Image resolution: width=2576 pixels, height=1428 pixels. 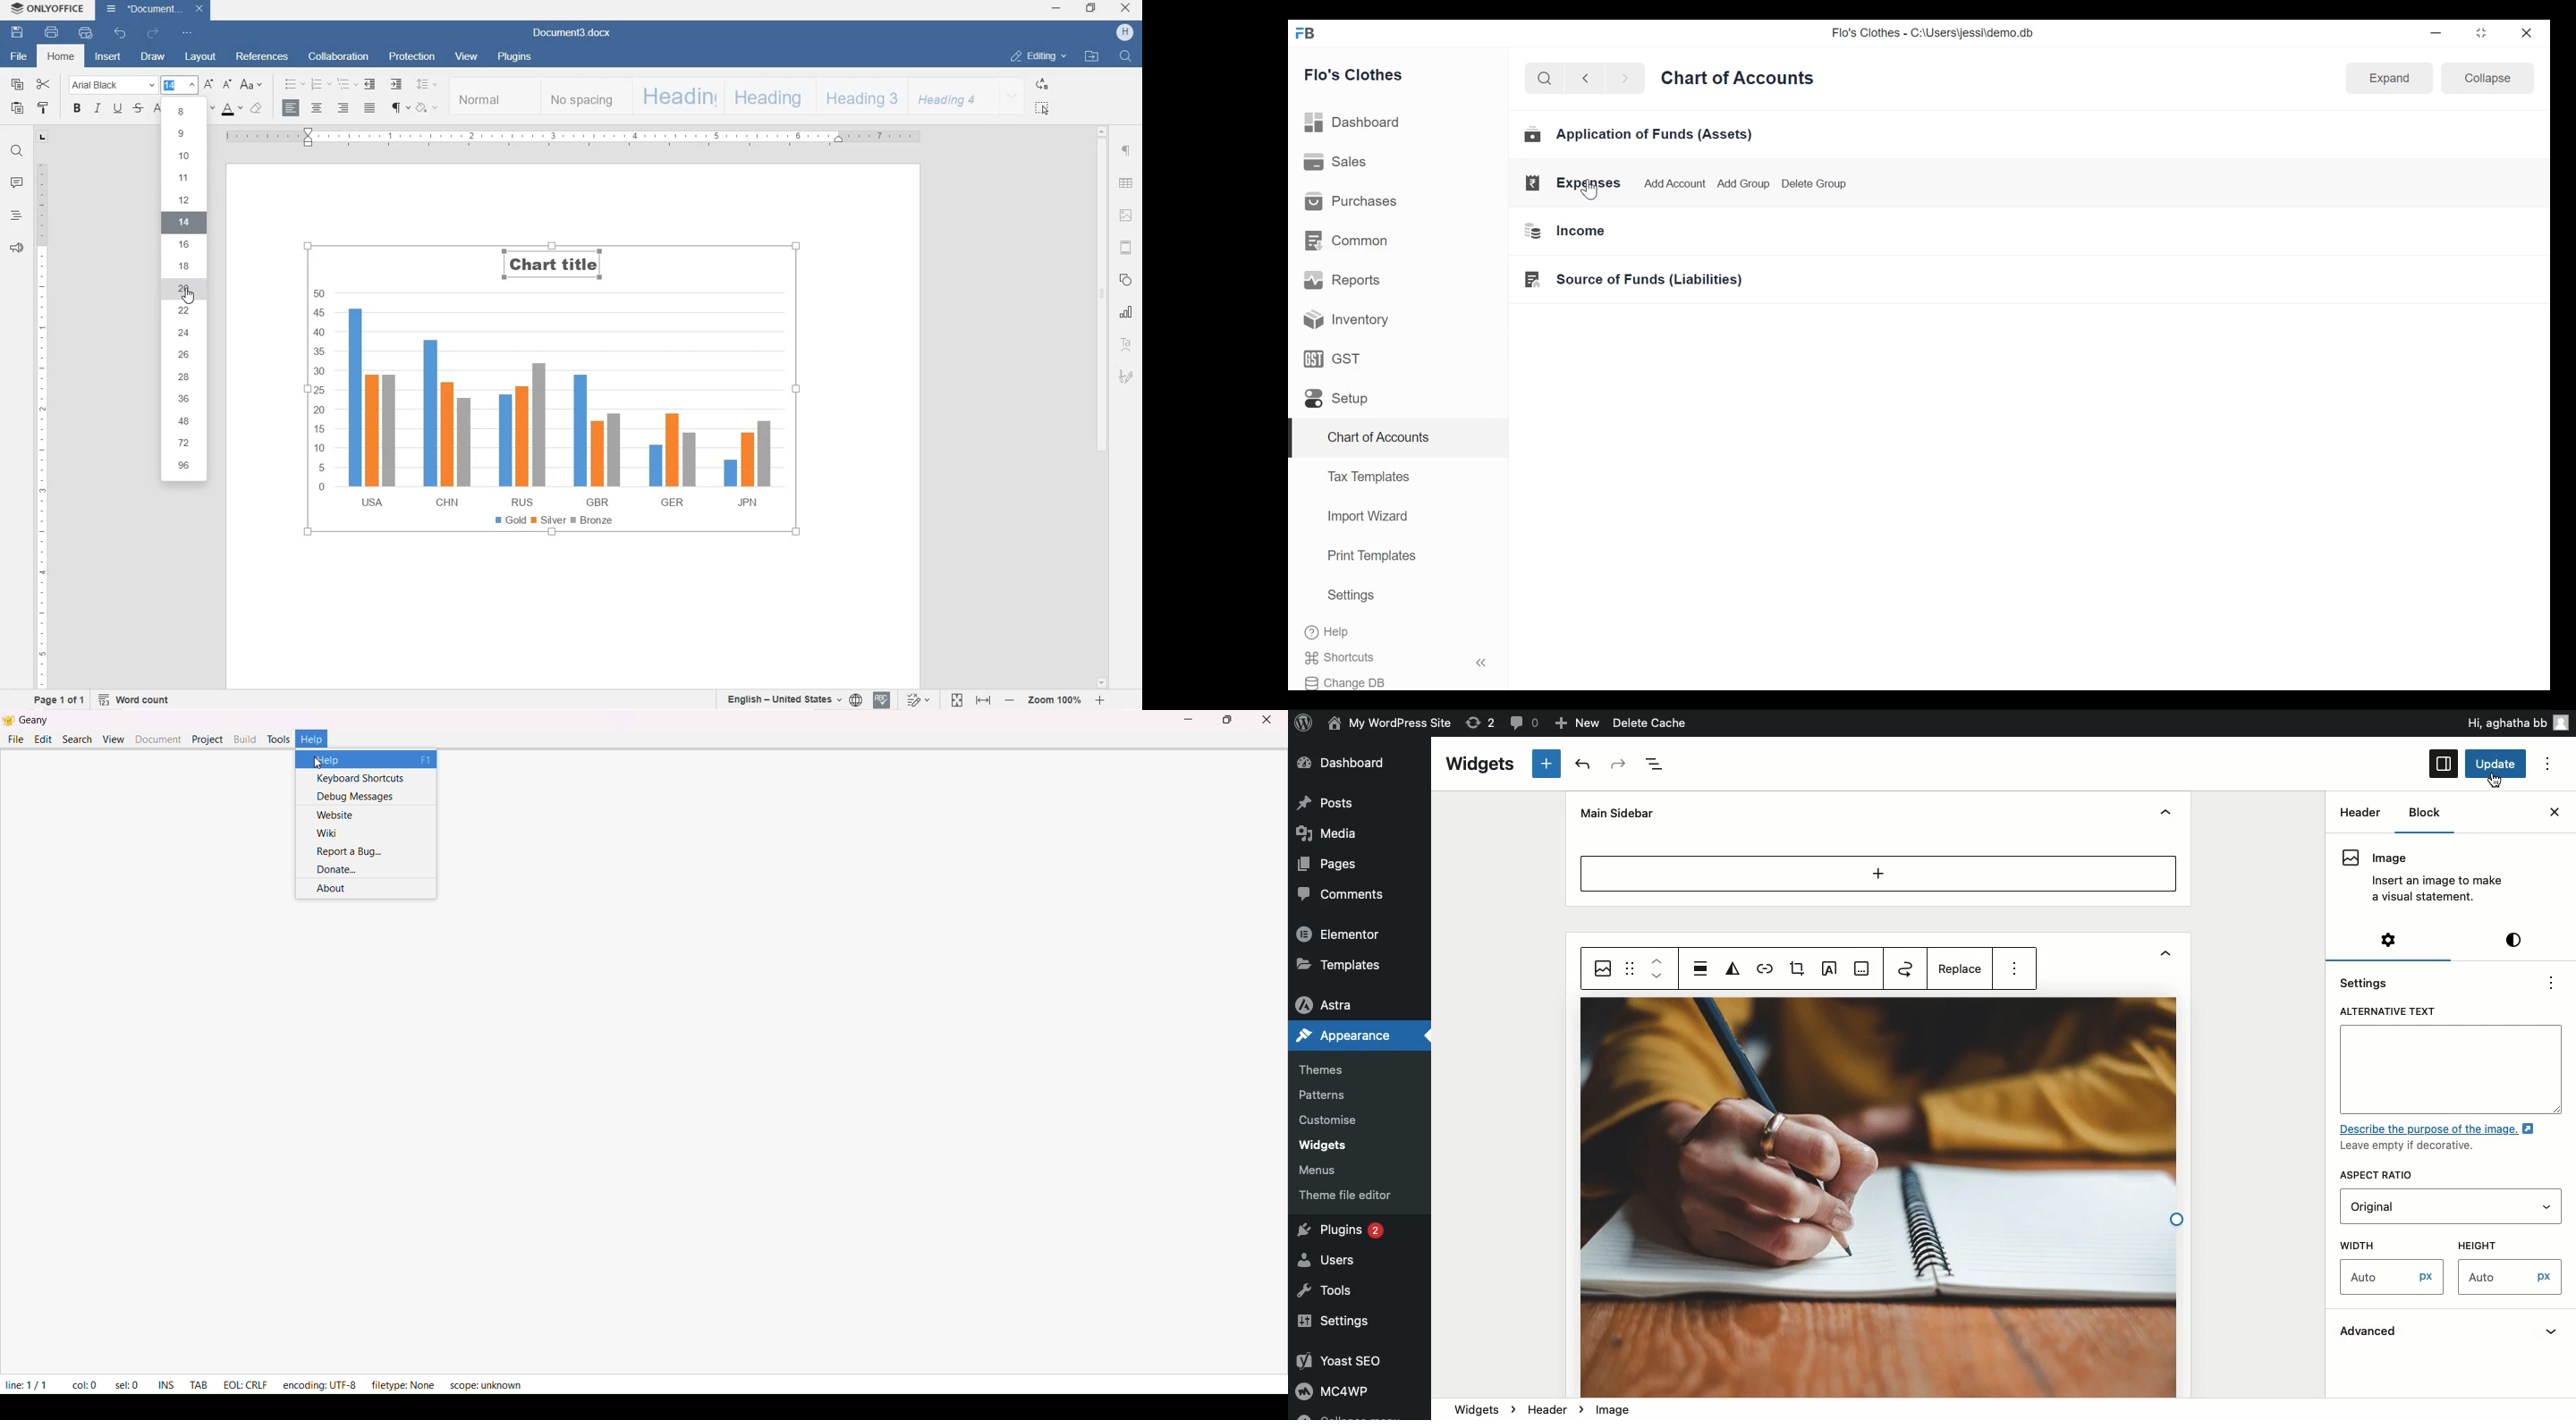 I want to click on Patterns, so click(x=1325, y=1095).